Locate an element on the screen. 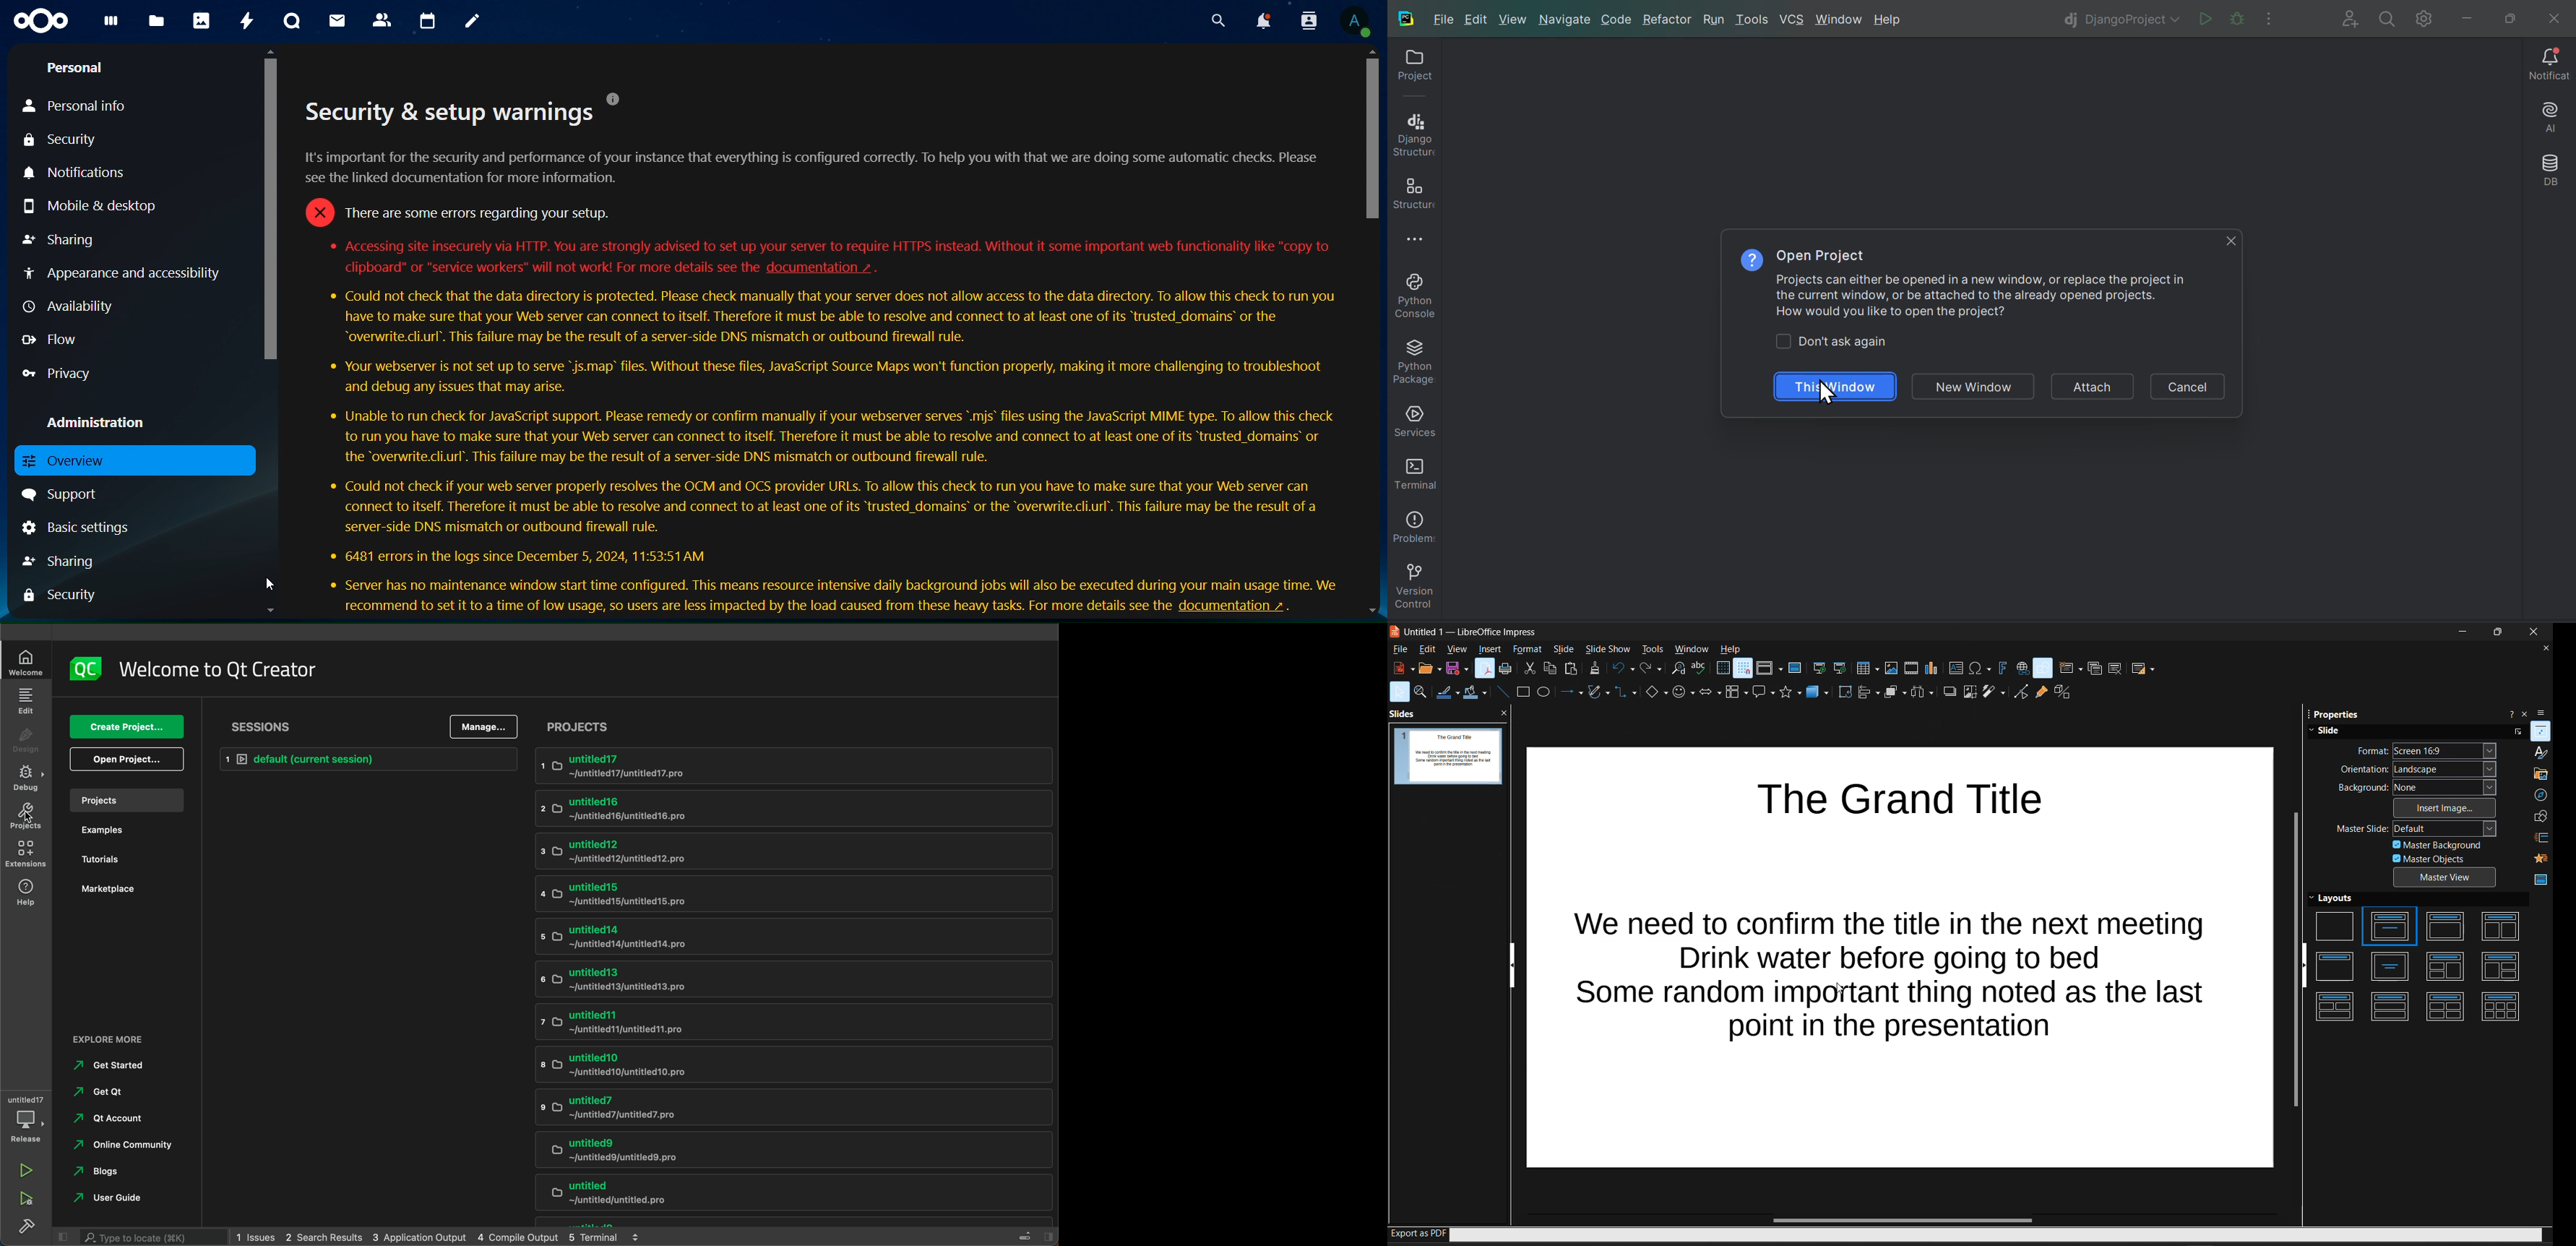 This screenshot has height=1260, width=2576. privacy is located at coordinates (66, 374).